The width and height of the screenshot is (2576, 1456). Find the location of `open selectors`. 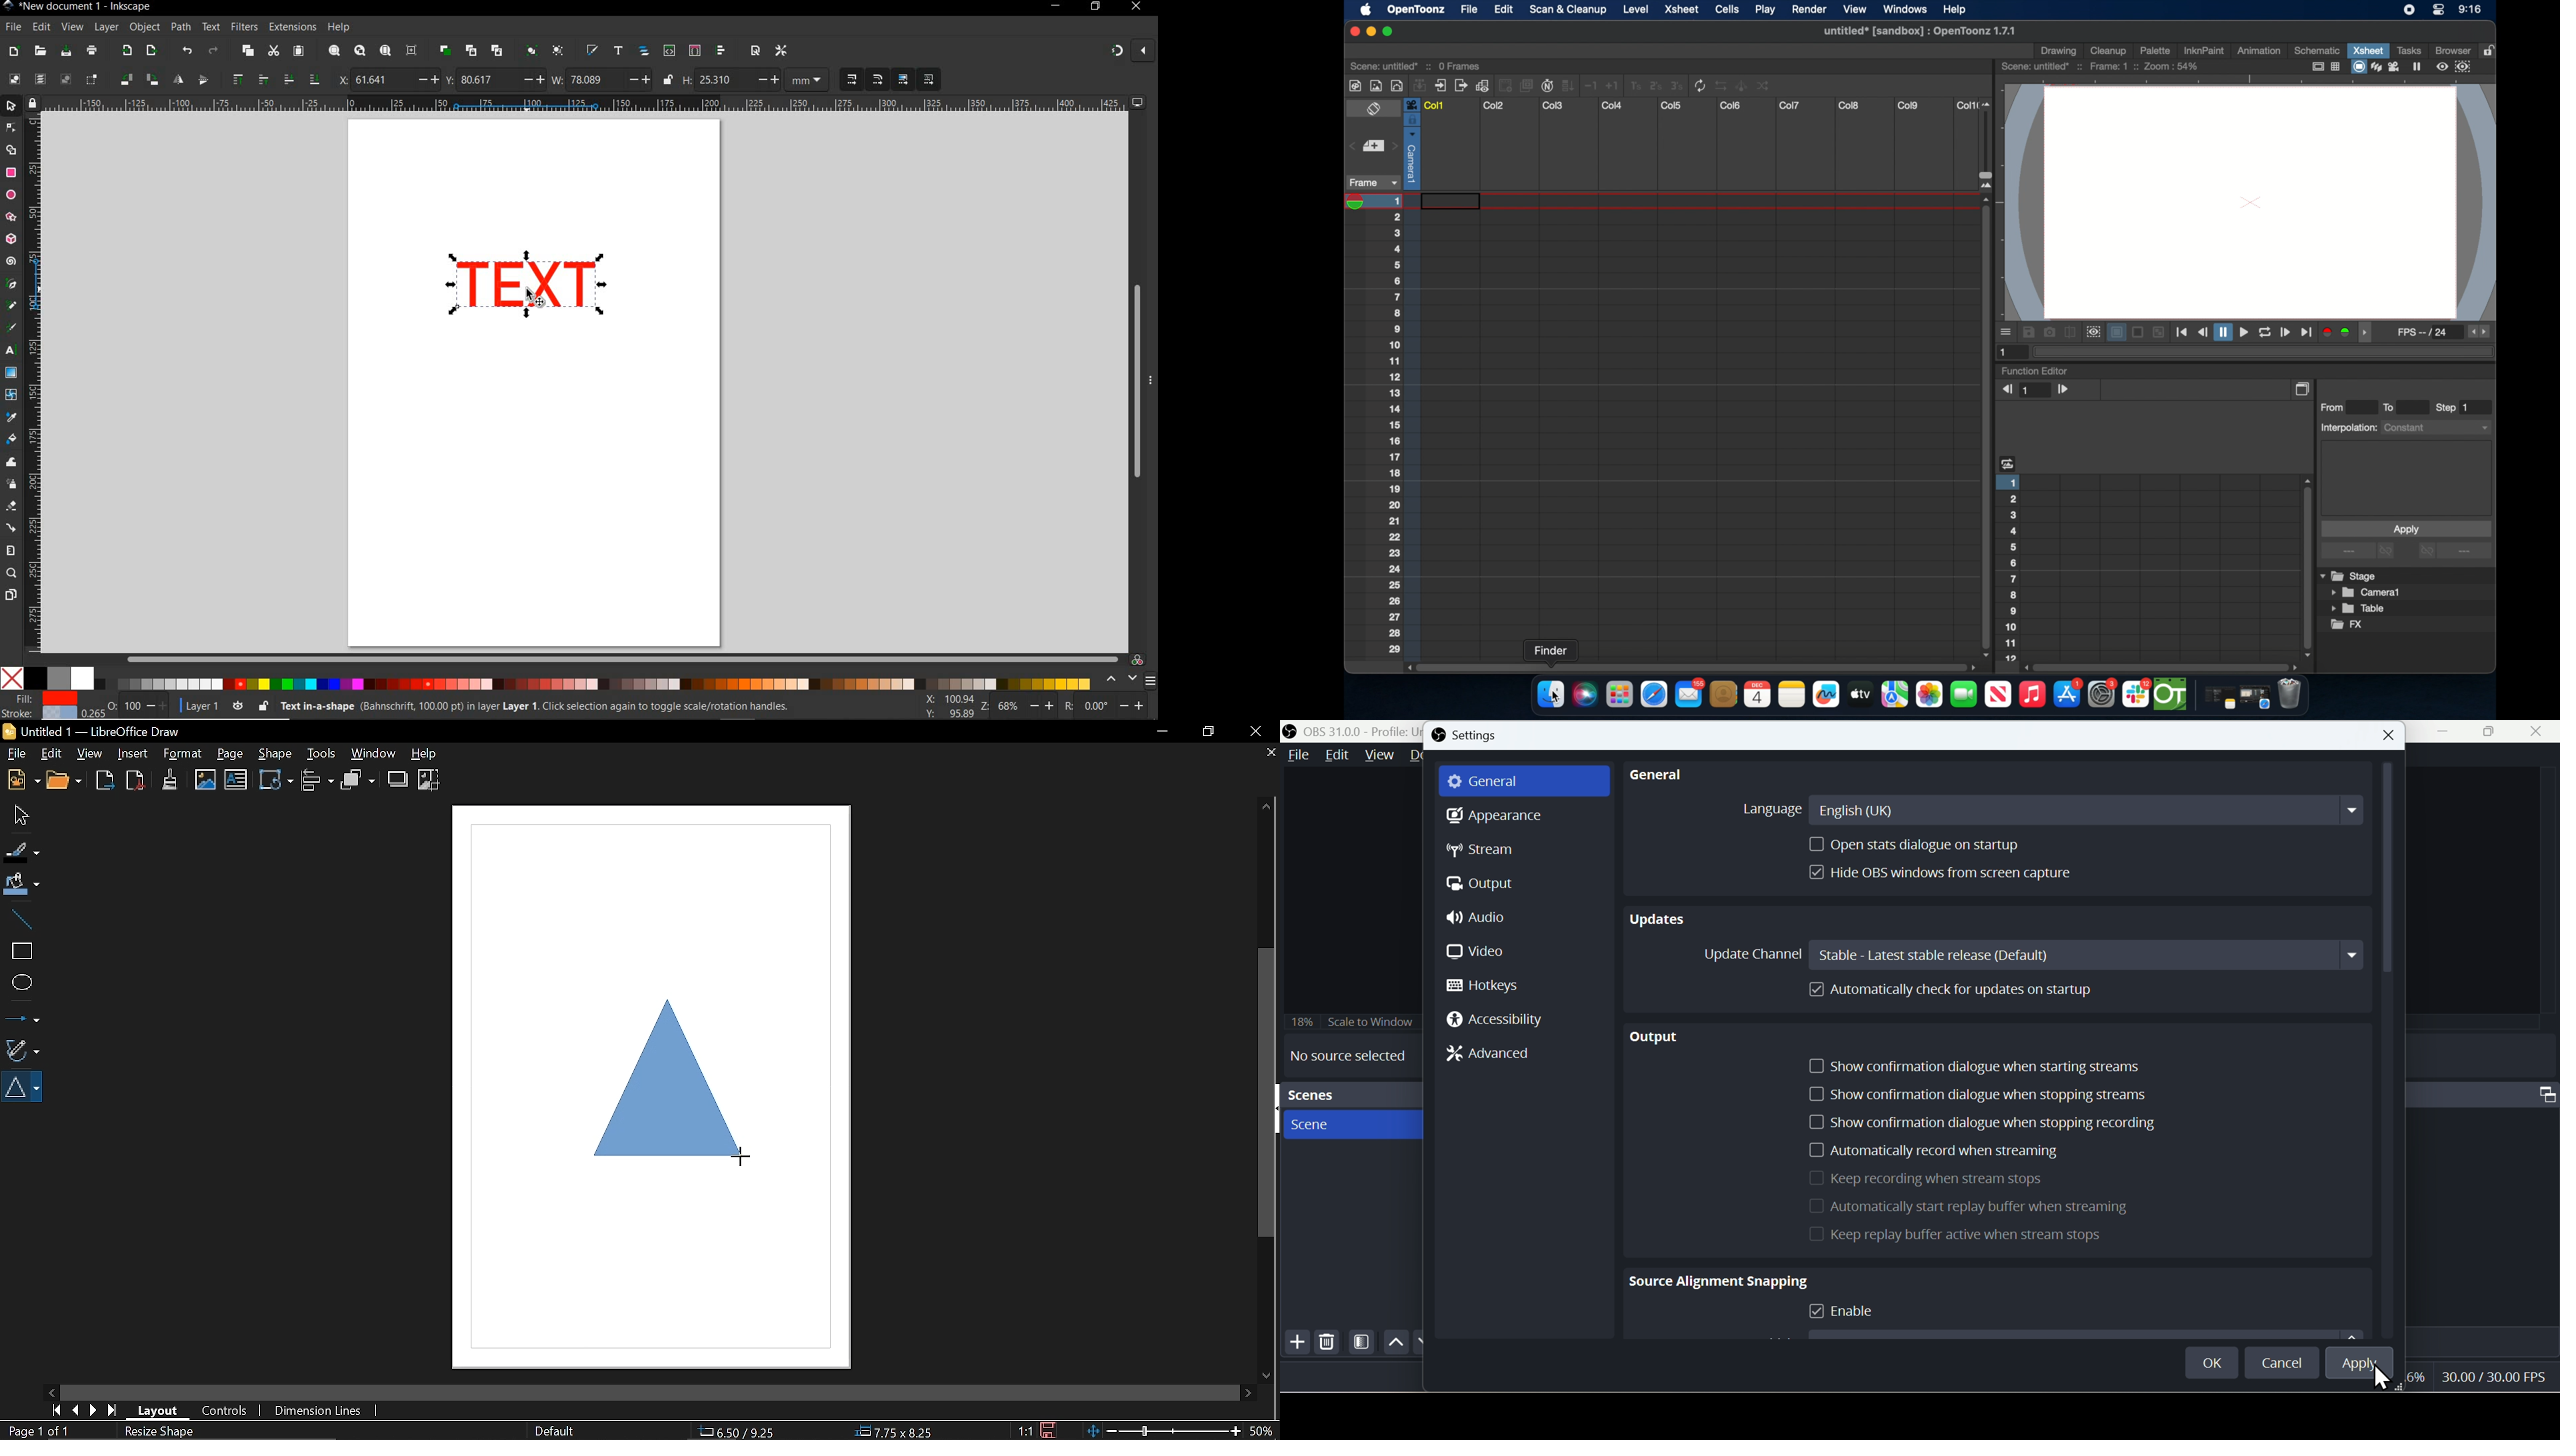

open selectors is located at coordinates (694, 51).